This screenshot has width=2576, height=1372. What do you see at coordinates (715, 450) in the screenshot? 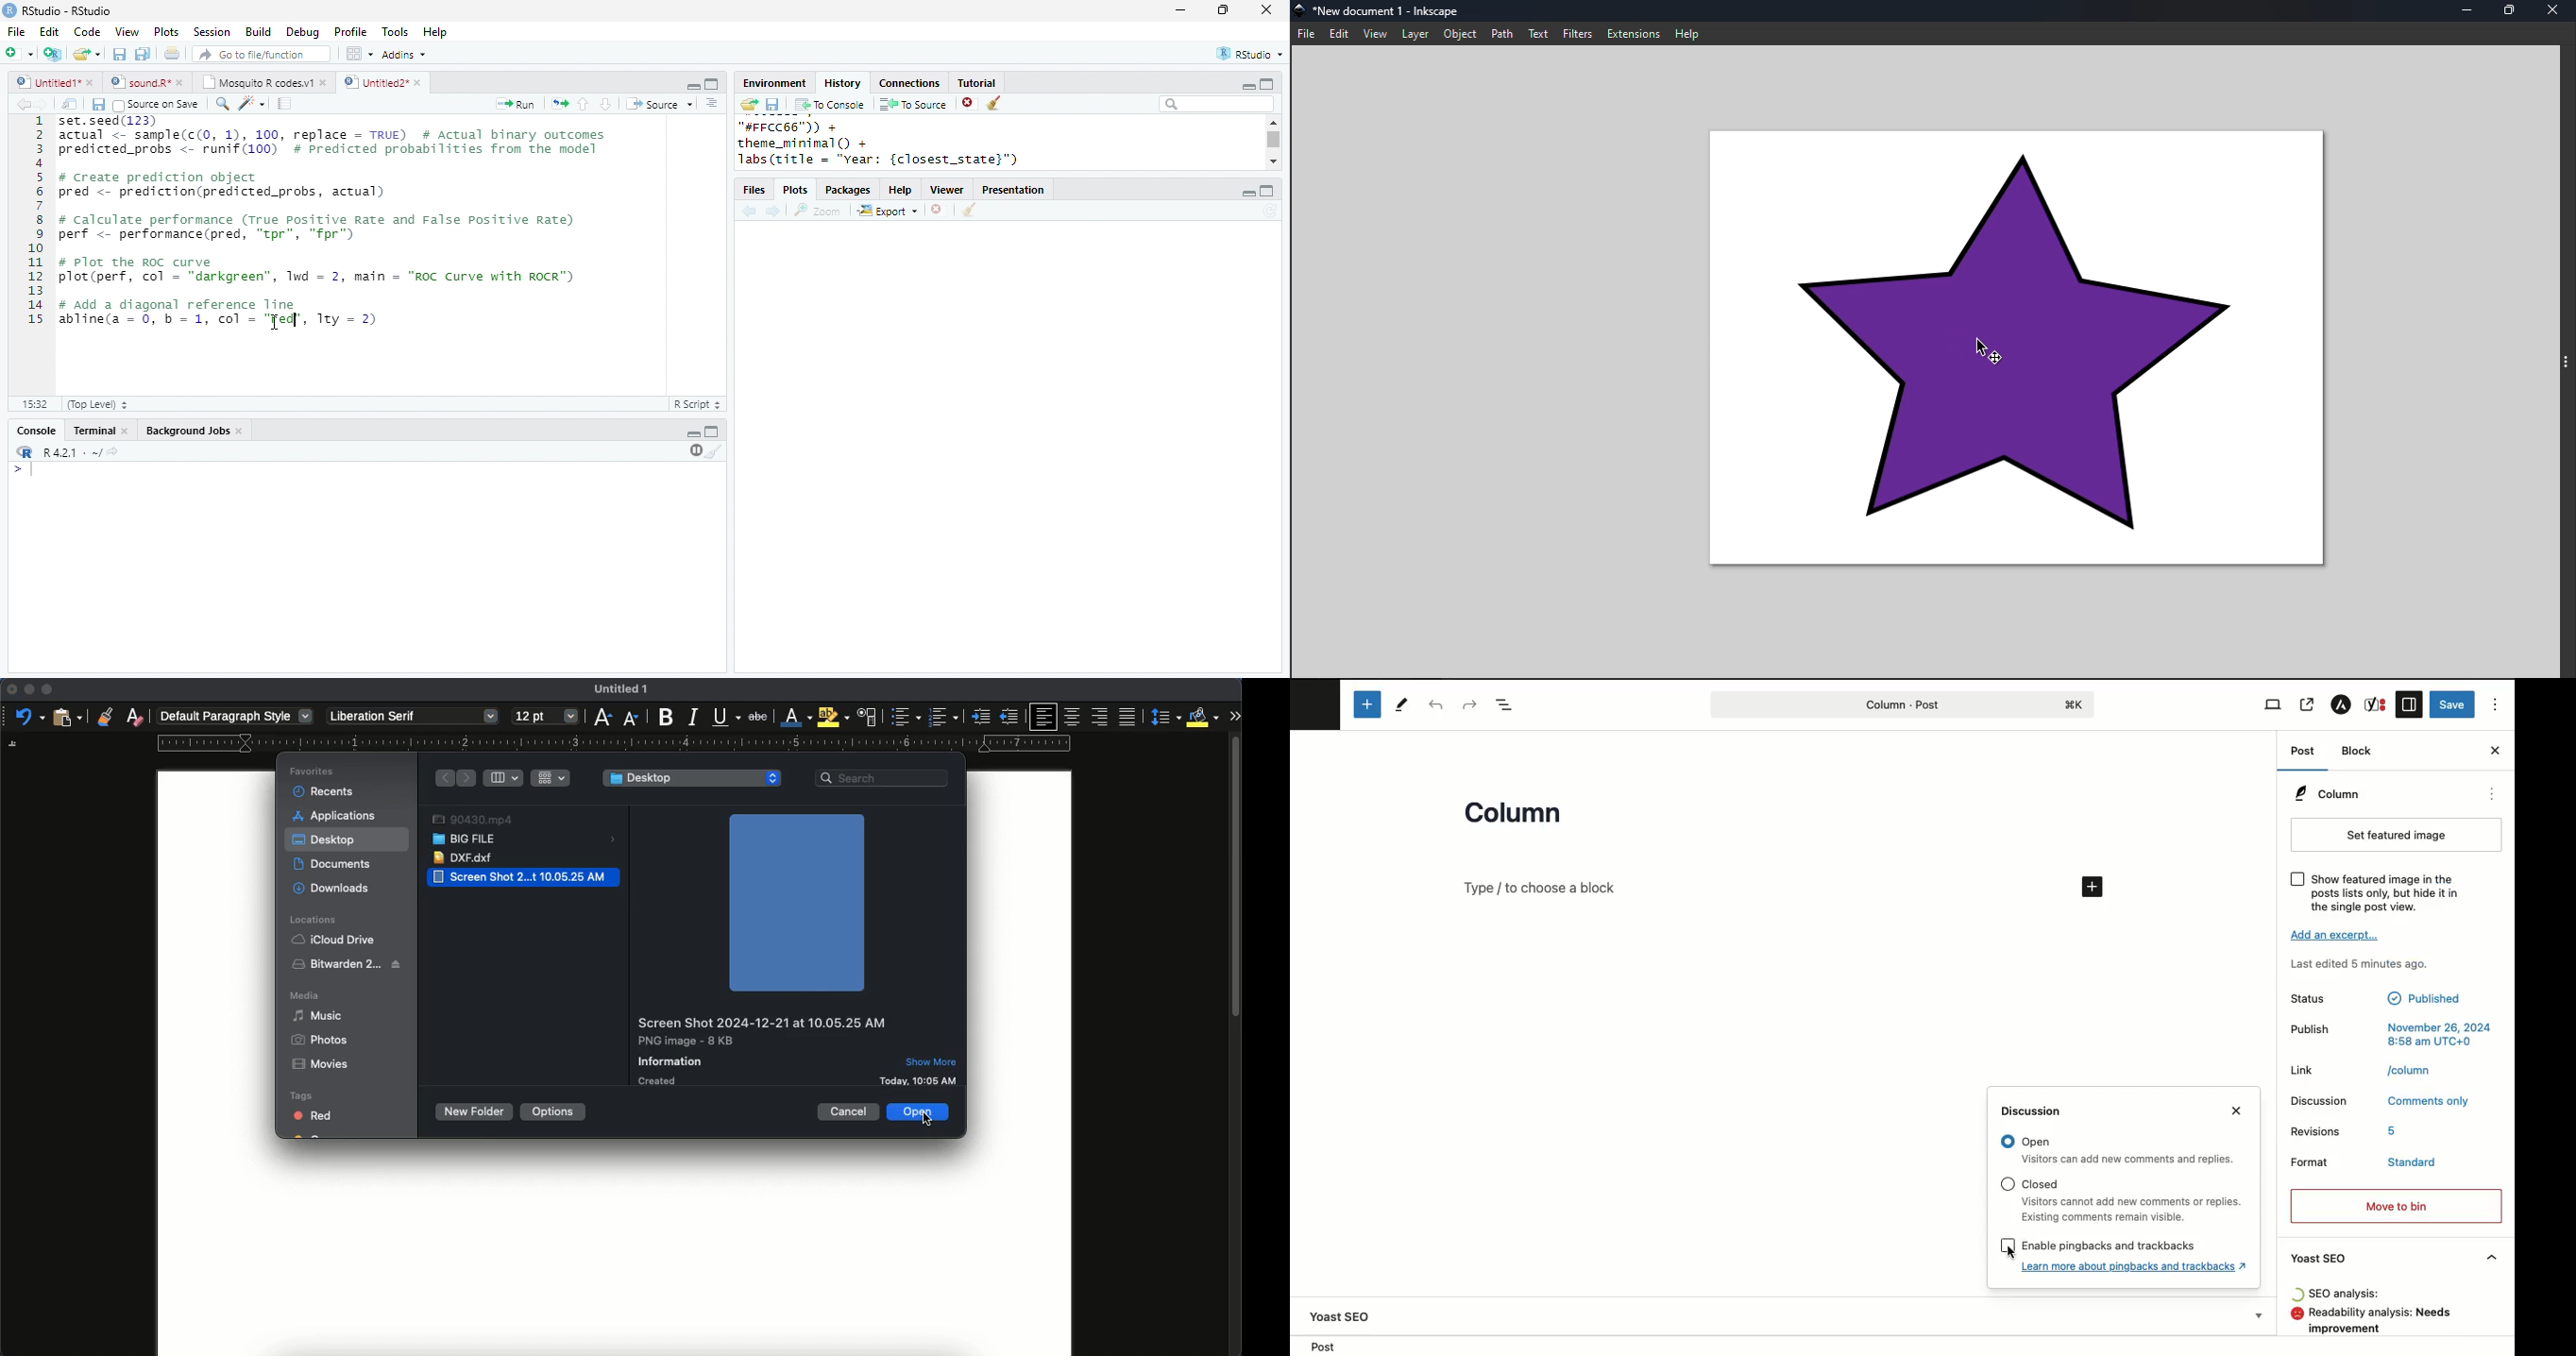
I see `clear` at bounding box center [715, 450].